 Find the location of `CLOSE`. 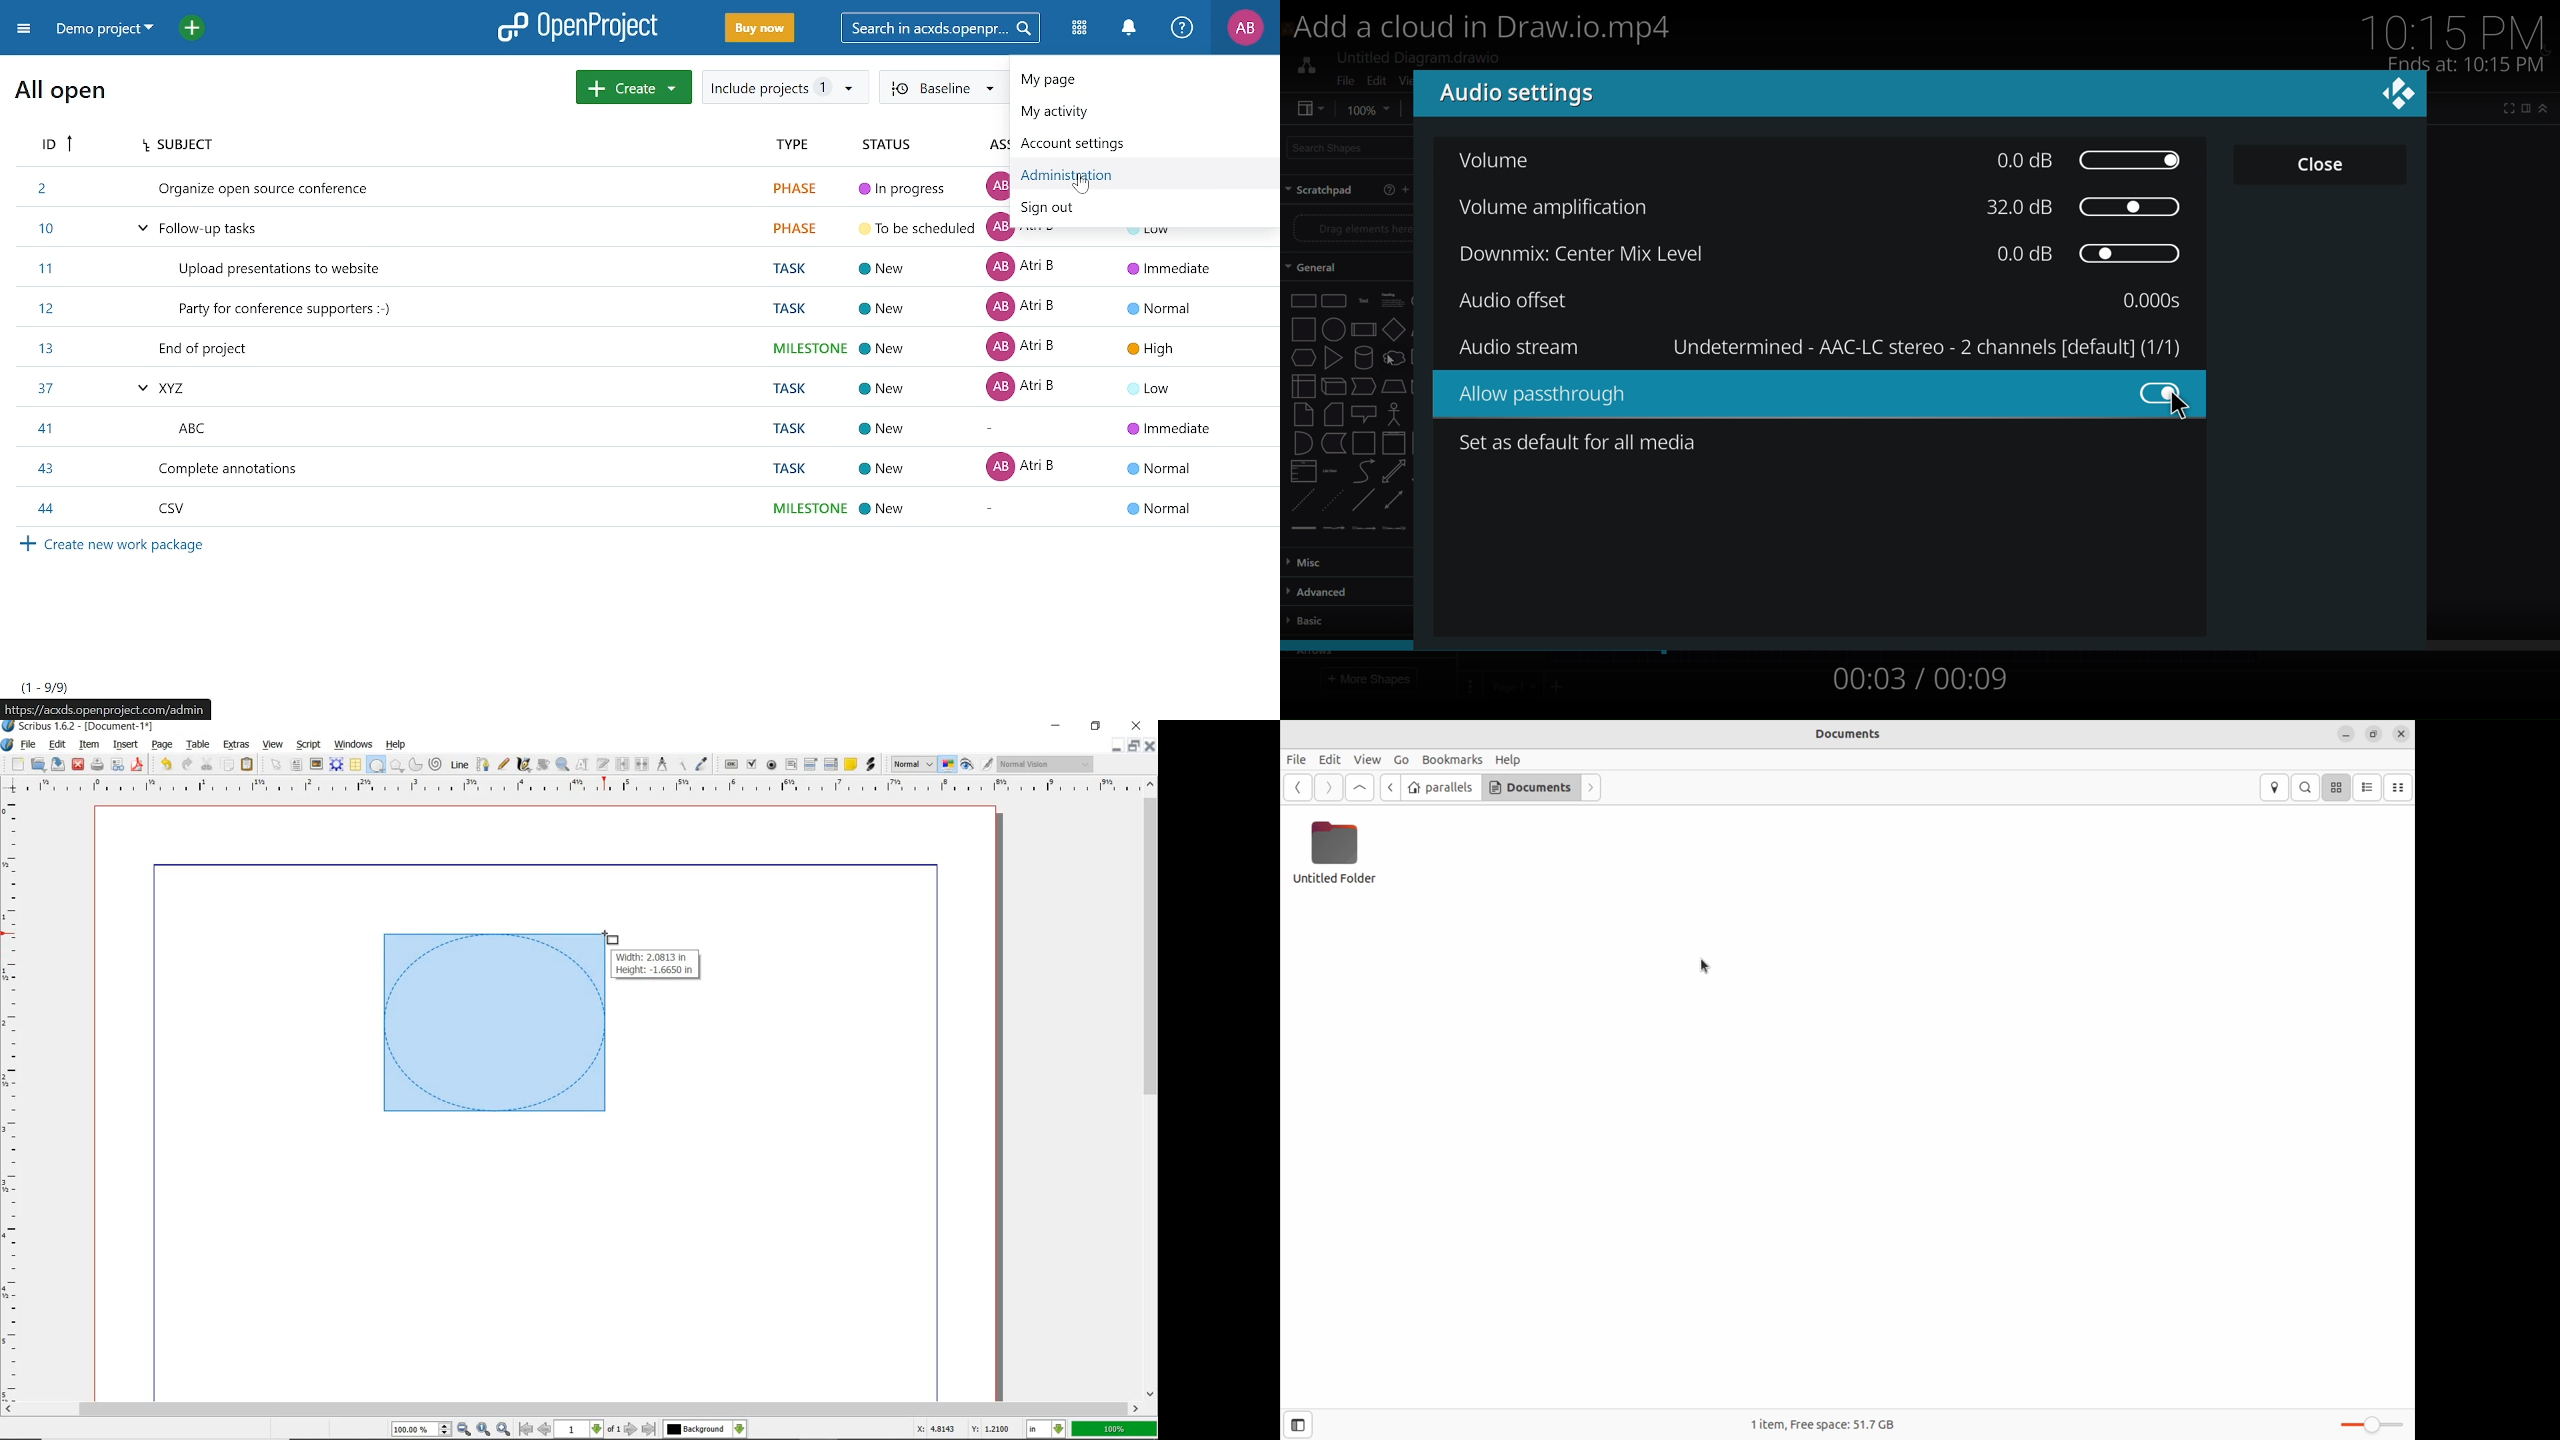

CLOSE is located at coordinates (1150, 746).